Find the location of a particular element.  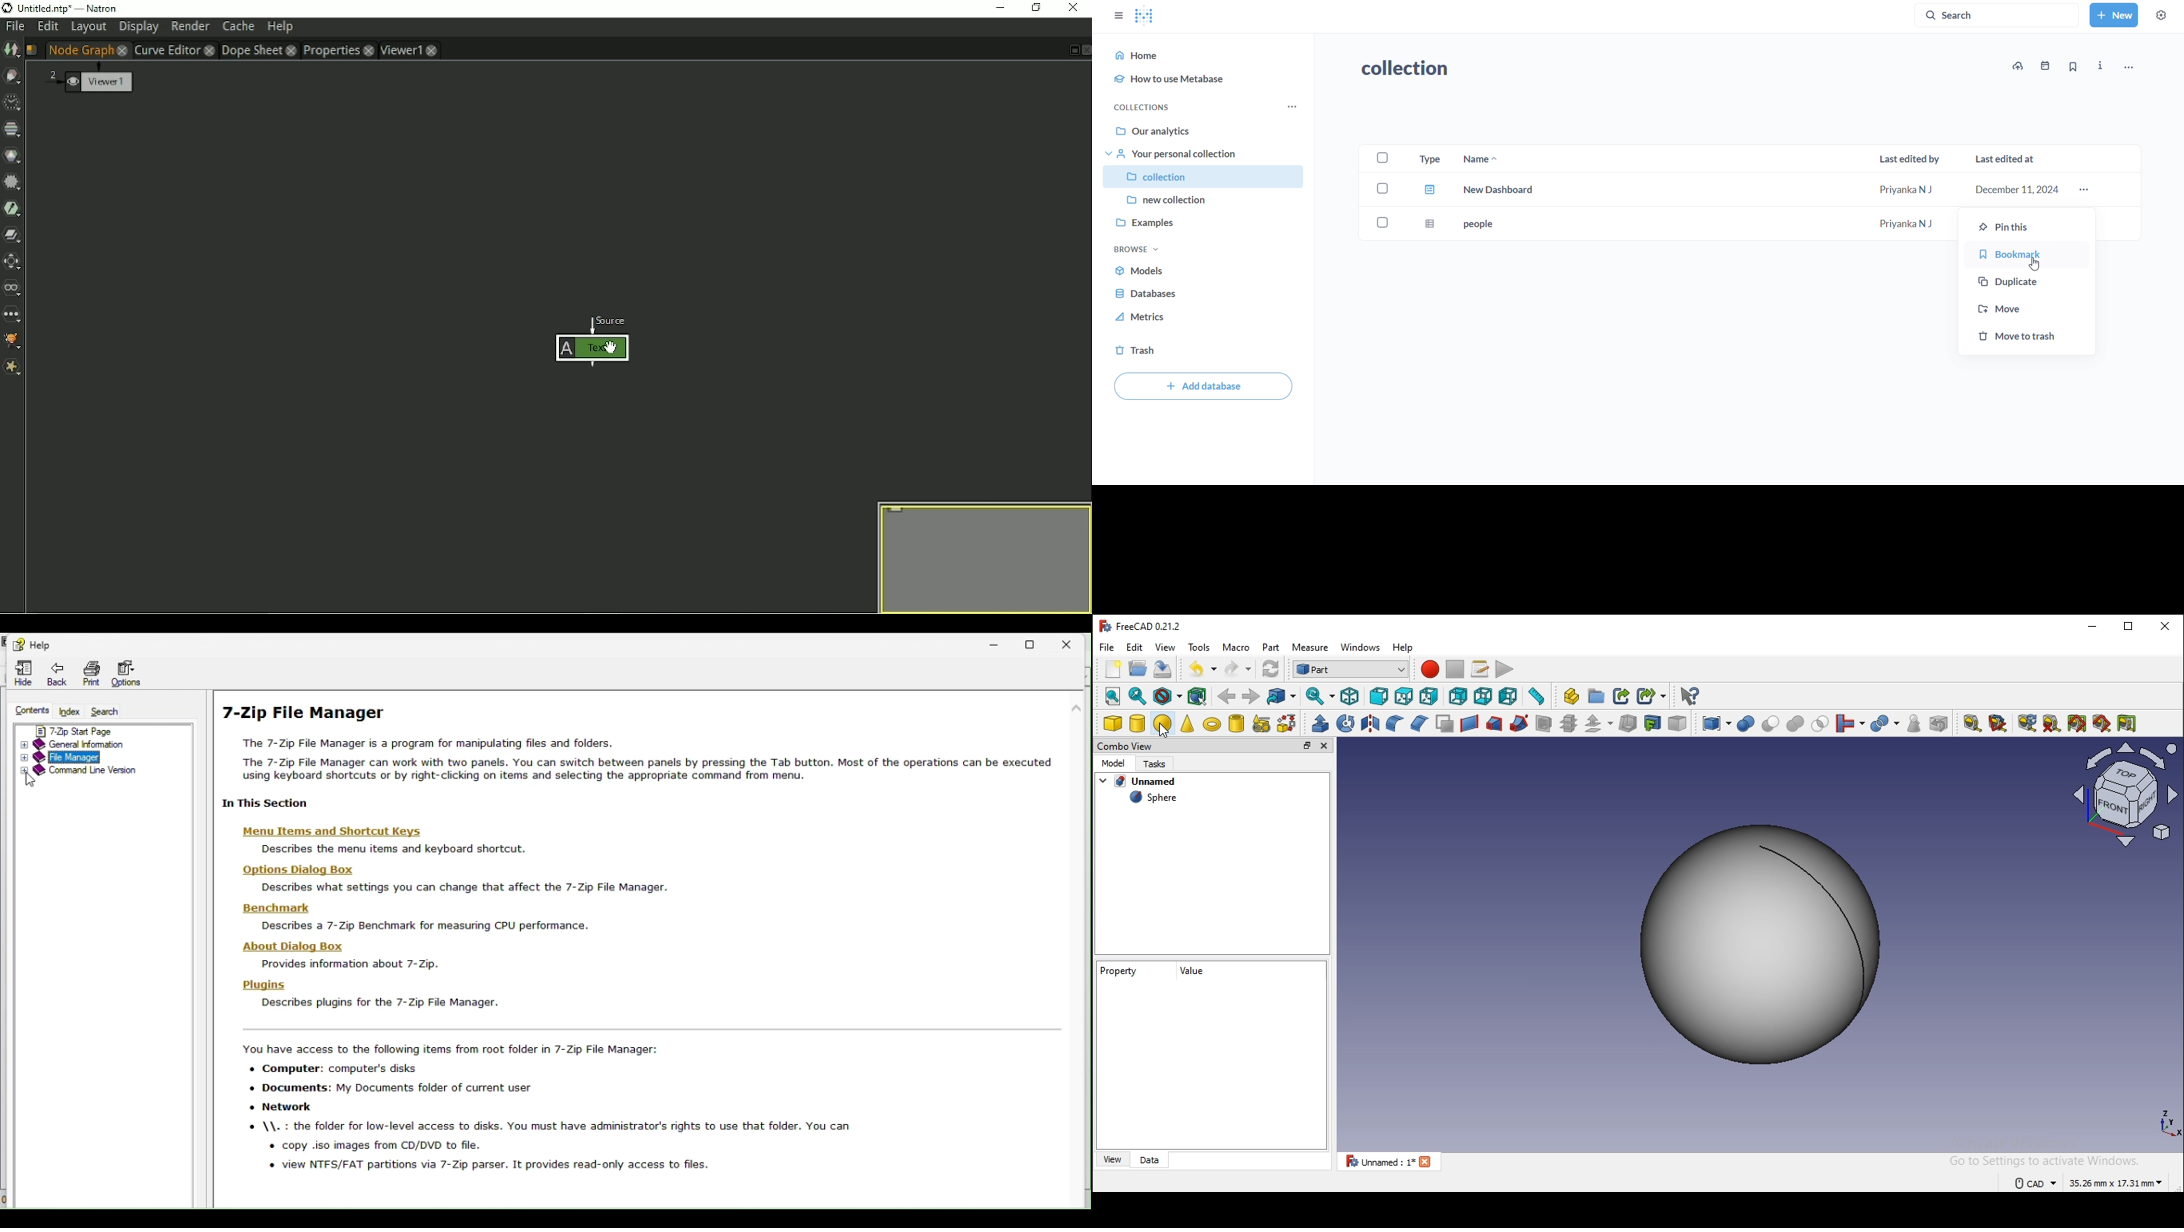

cube is located at coordinates (1111, 723).